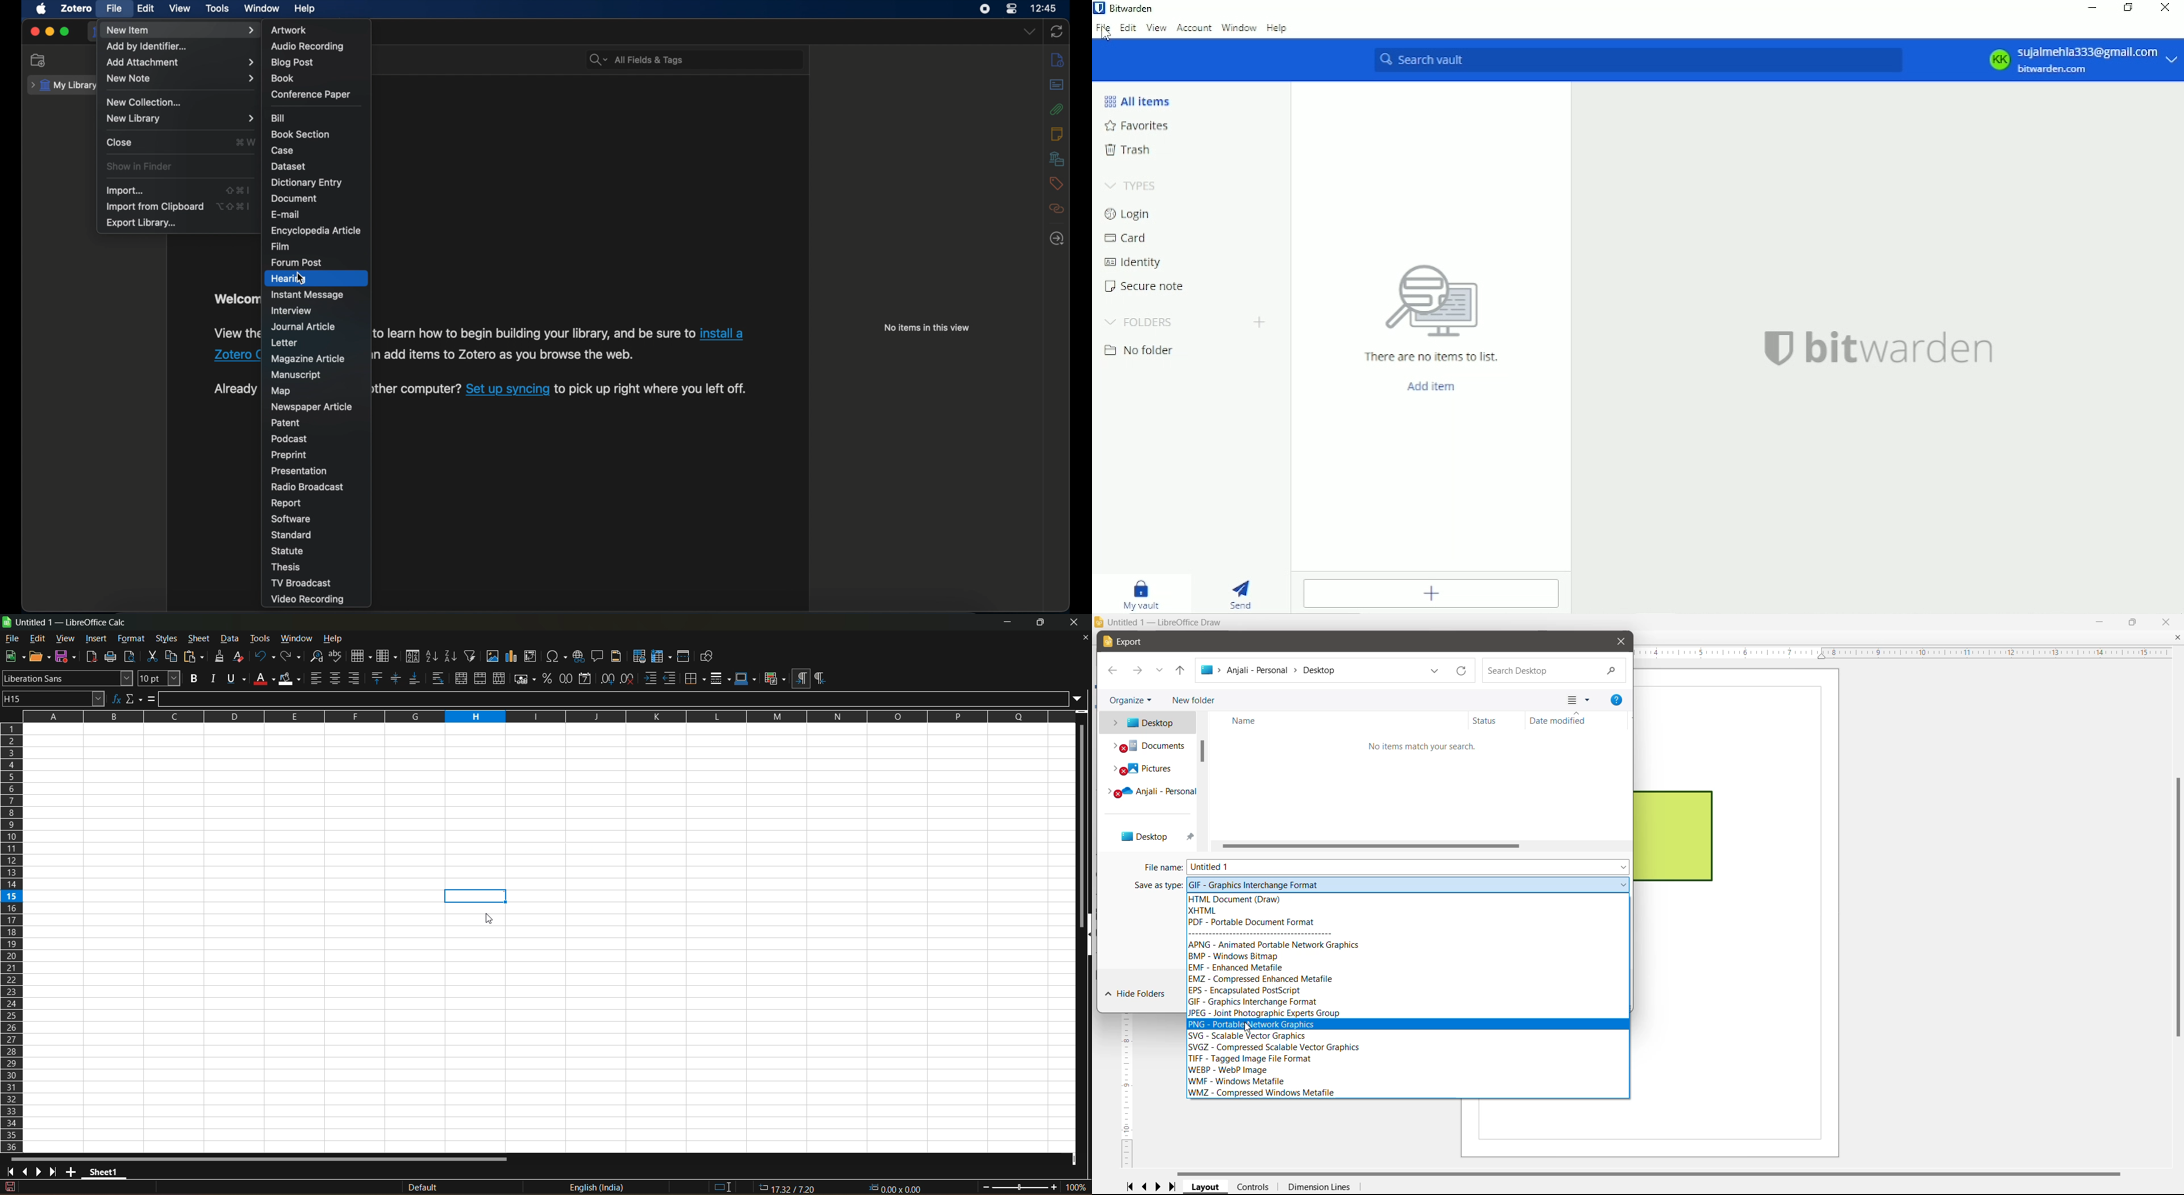 This screenshot has width=2184, height=1204. Describe the element at coordinates (493, 656) in the screenshot. I see `insert image` at that location.